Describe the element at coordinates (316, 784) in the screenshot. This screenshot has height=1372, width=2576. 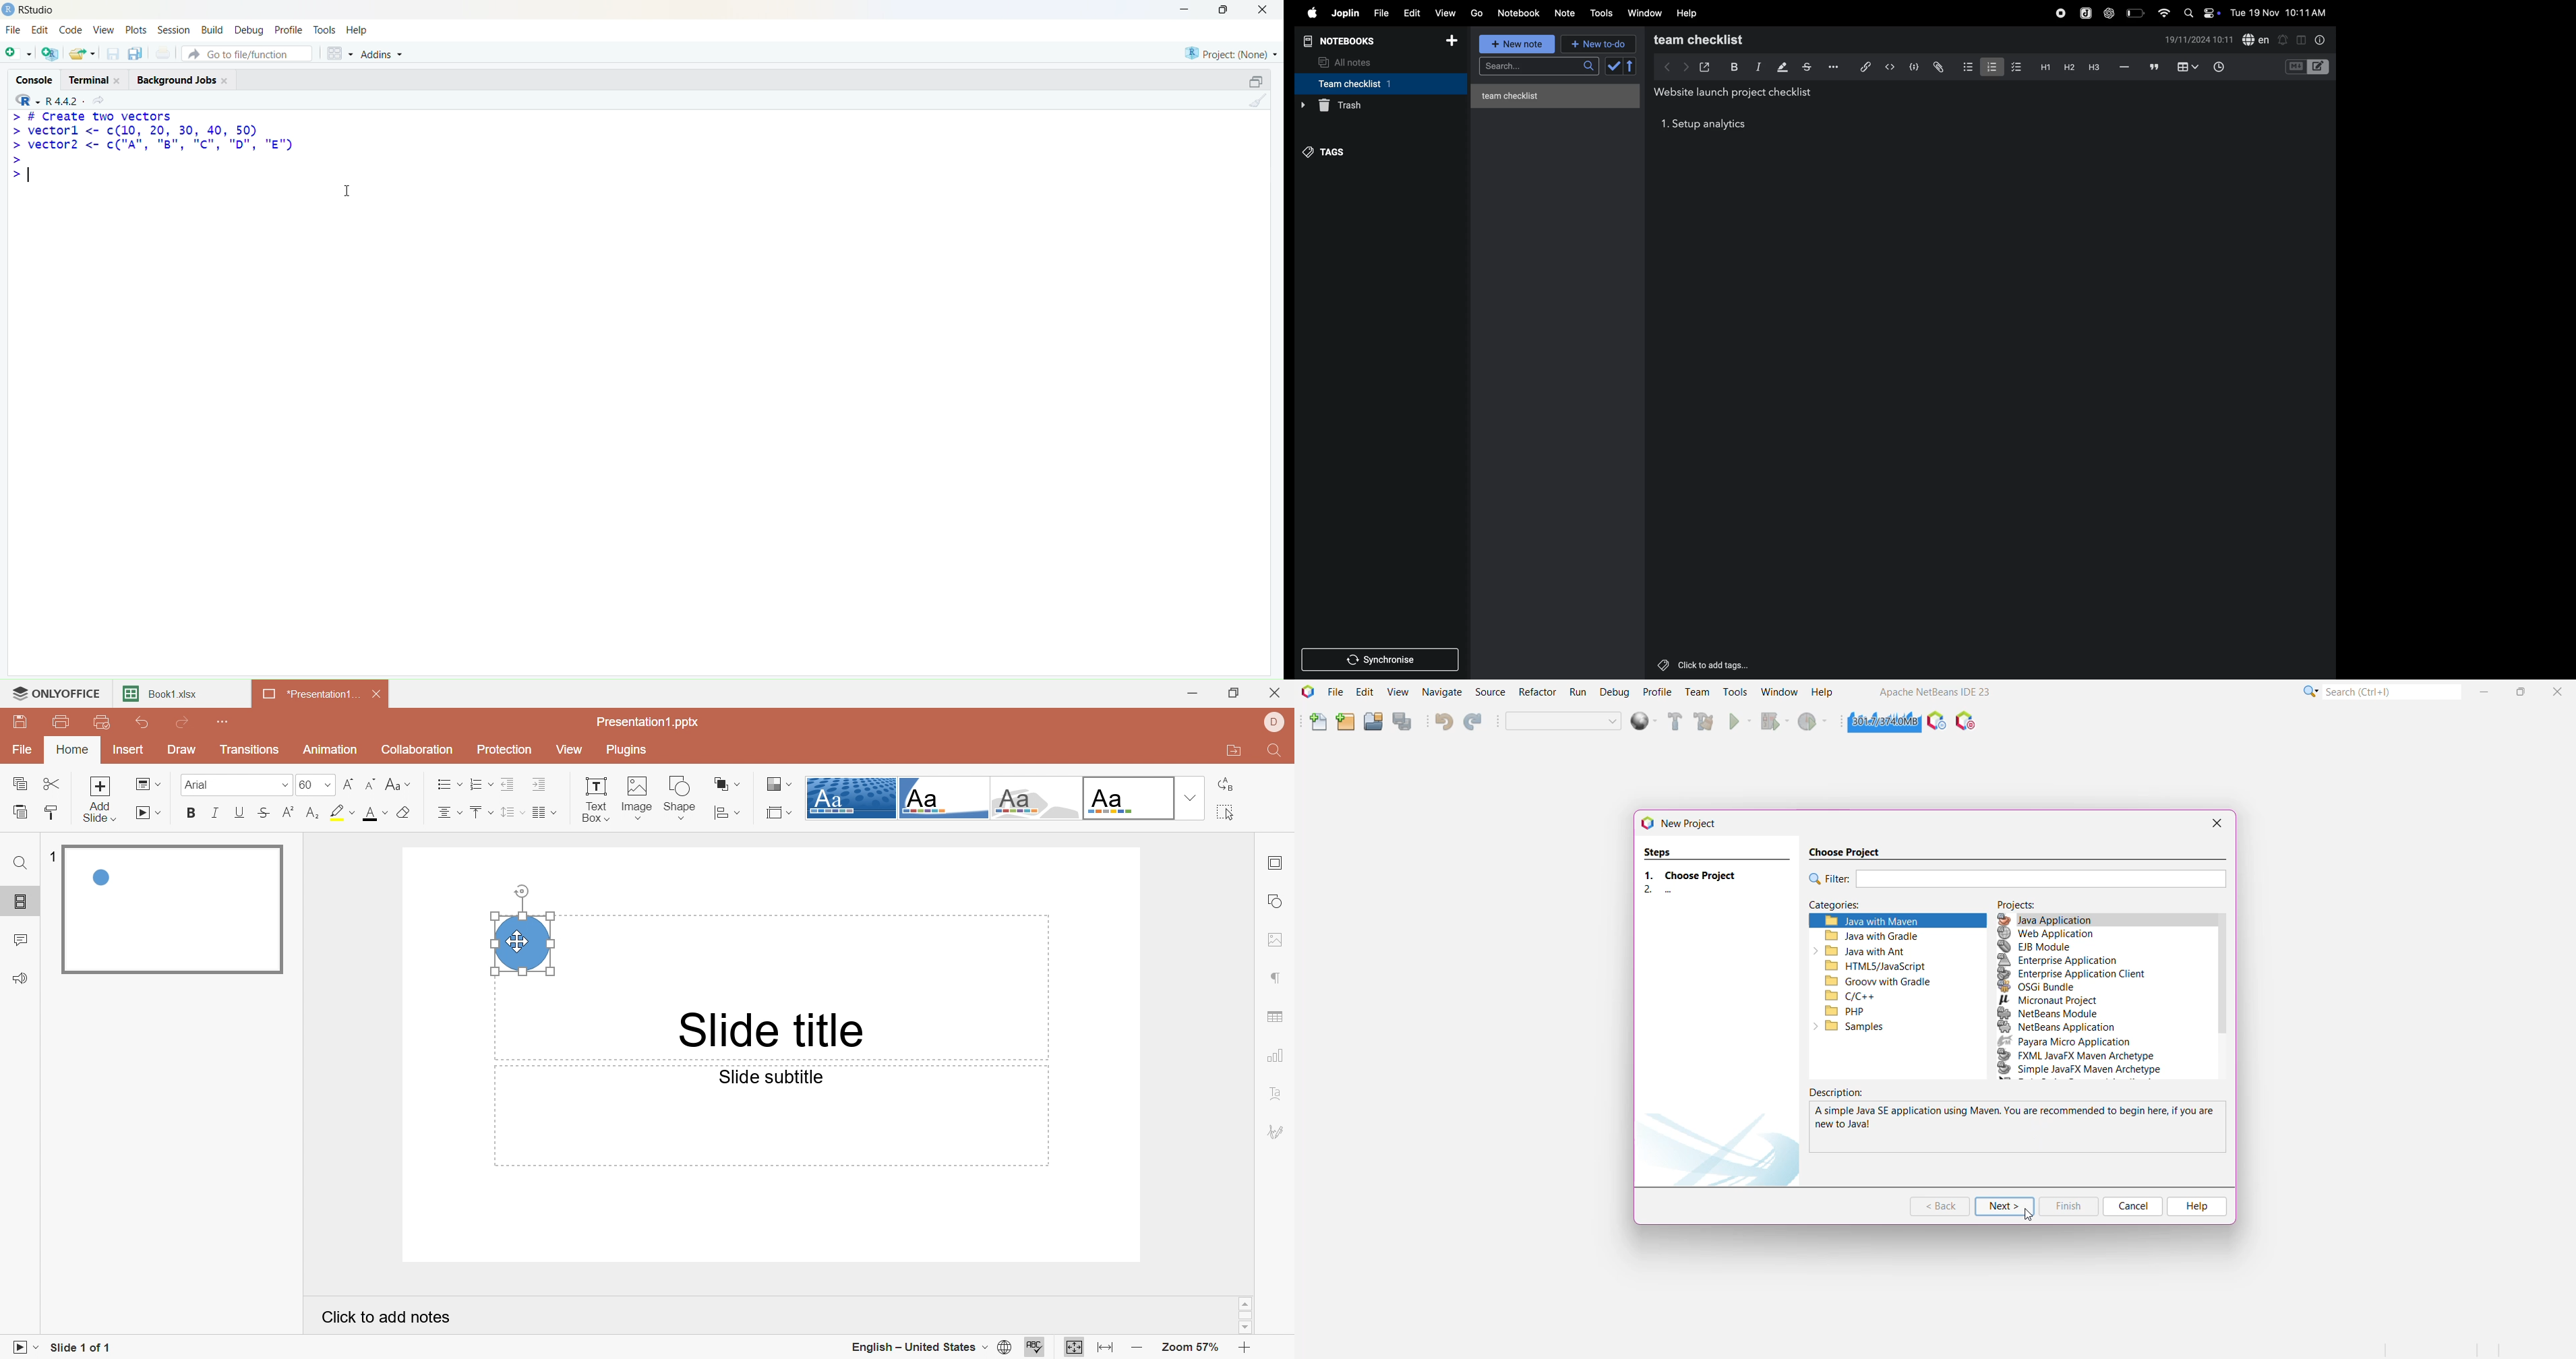
I see `Font size` at that location.